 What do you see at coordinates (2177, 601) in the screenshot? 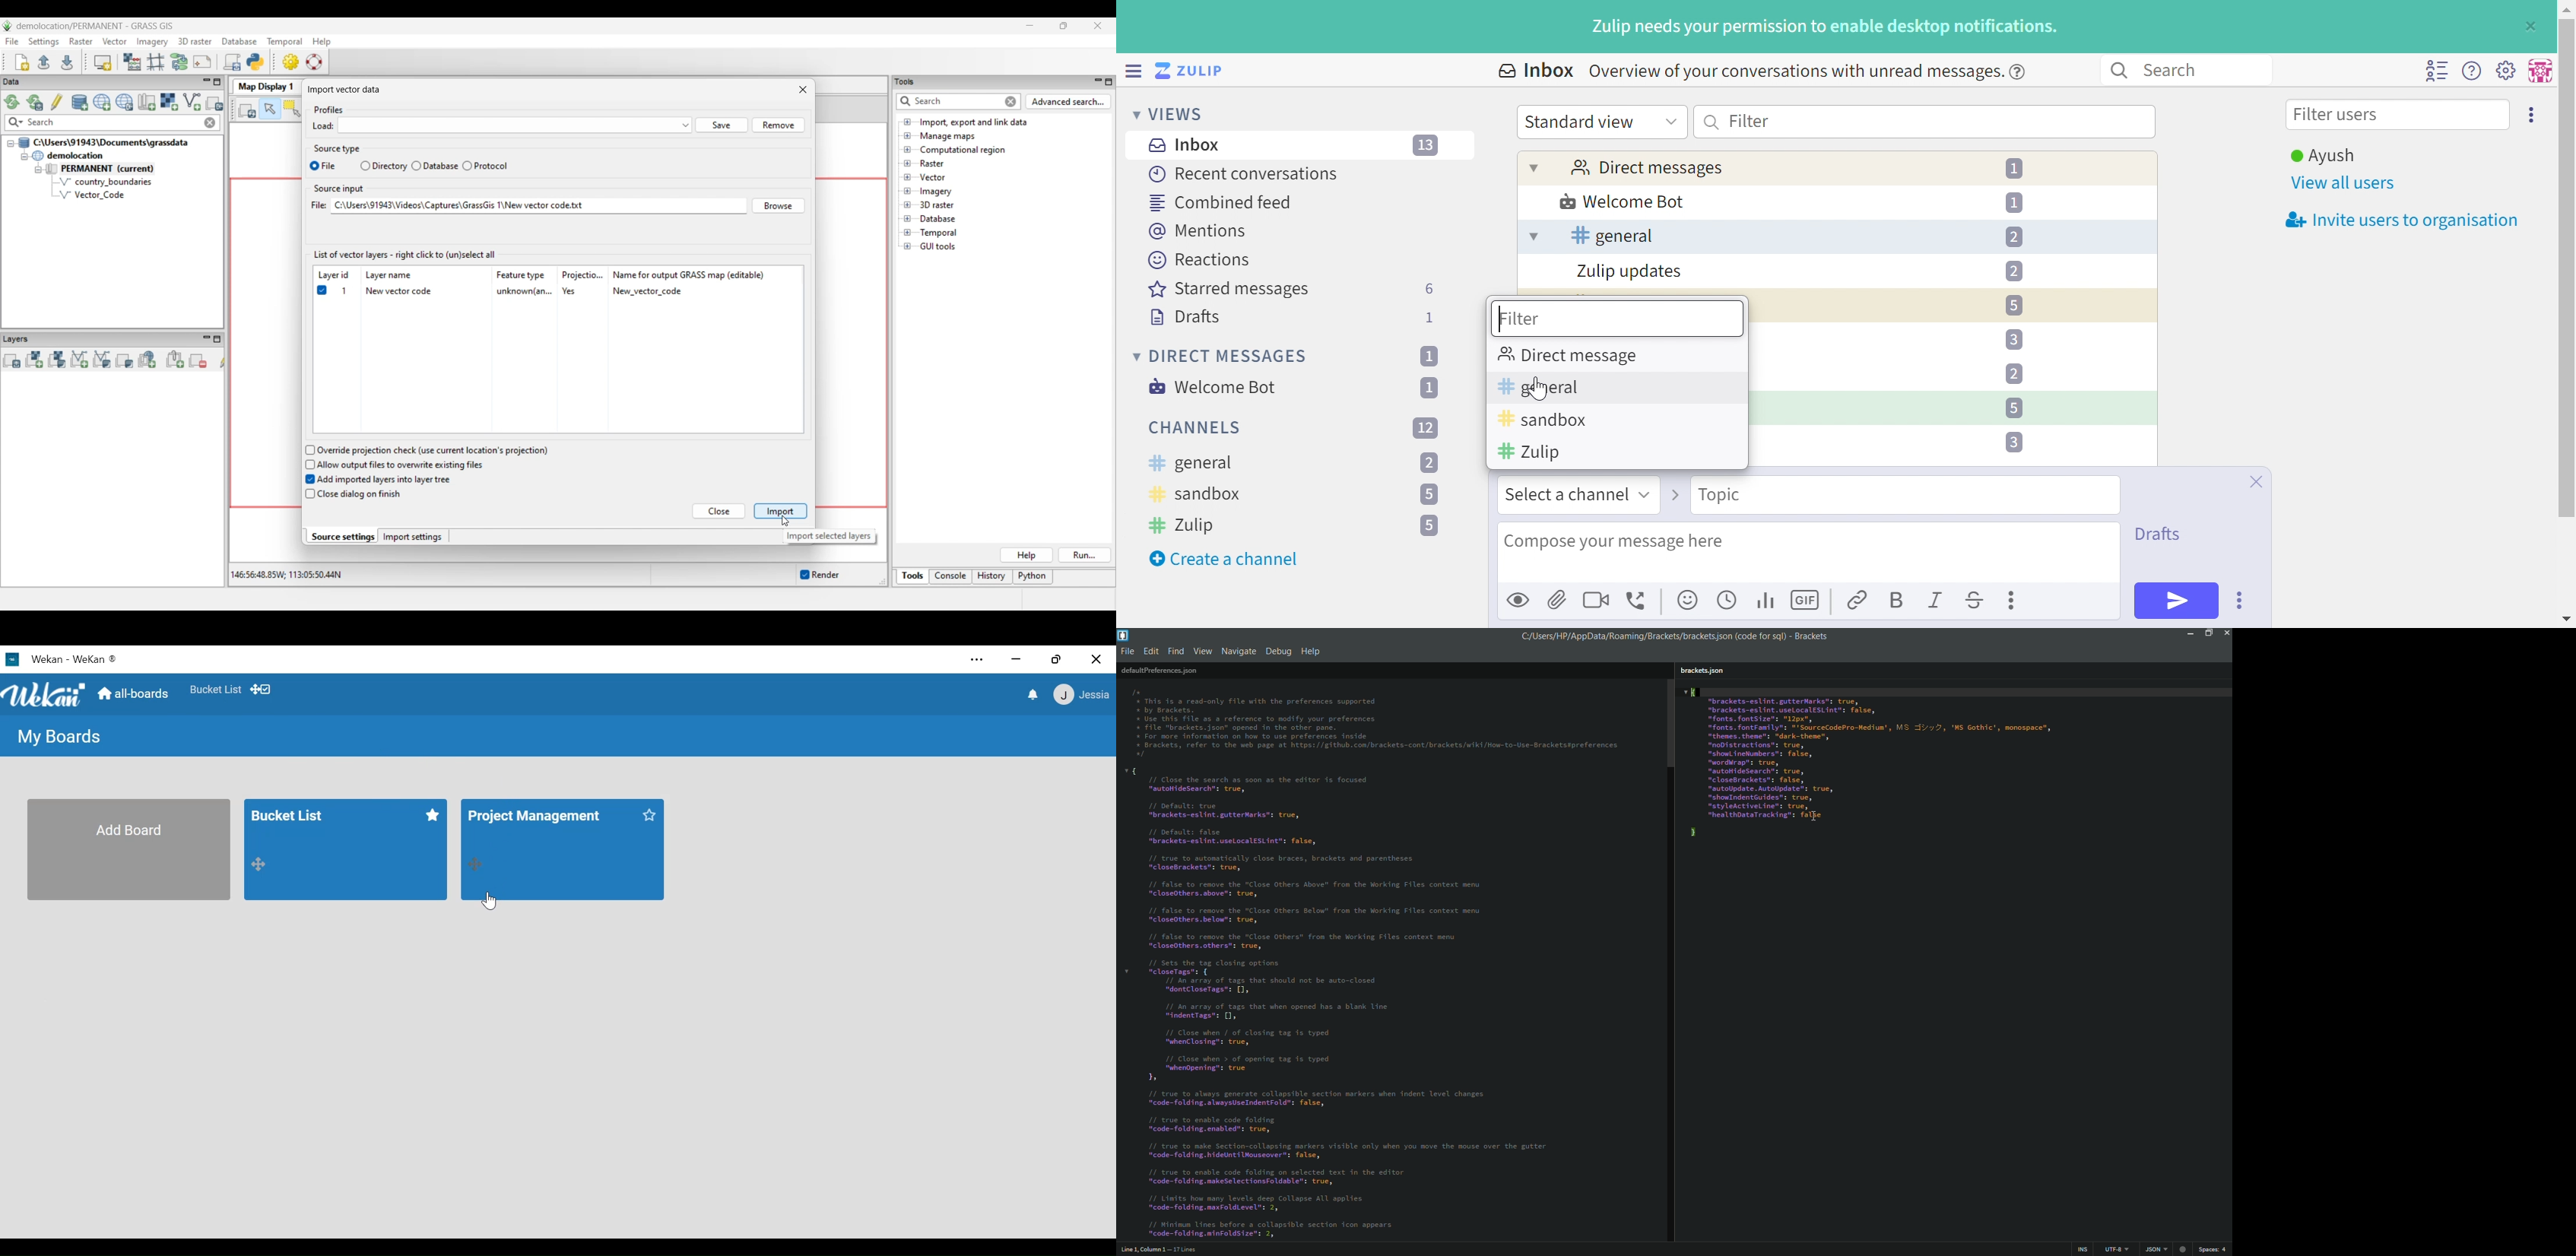
I see `Send` at bounding box center [2177, 601].